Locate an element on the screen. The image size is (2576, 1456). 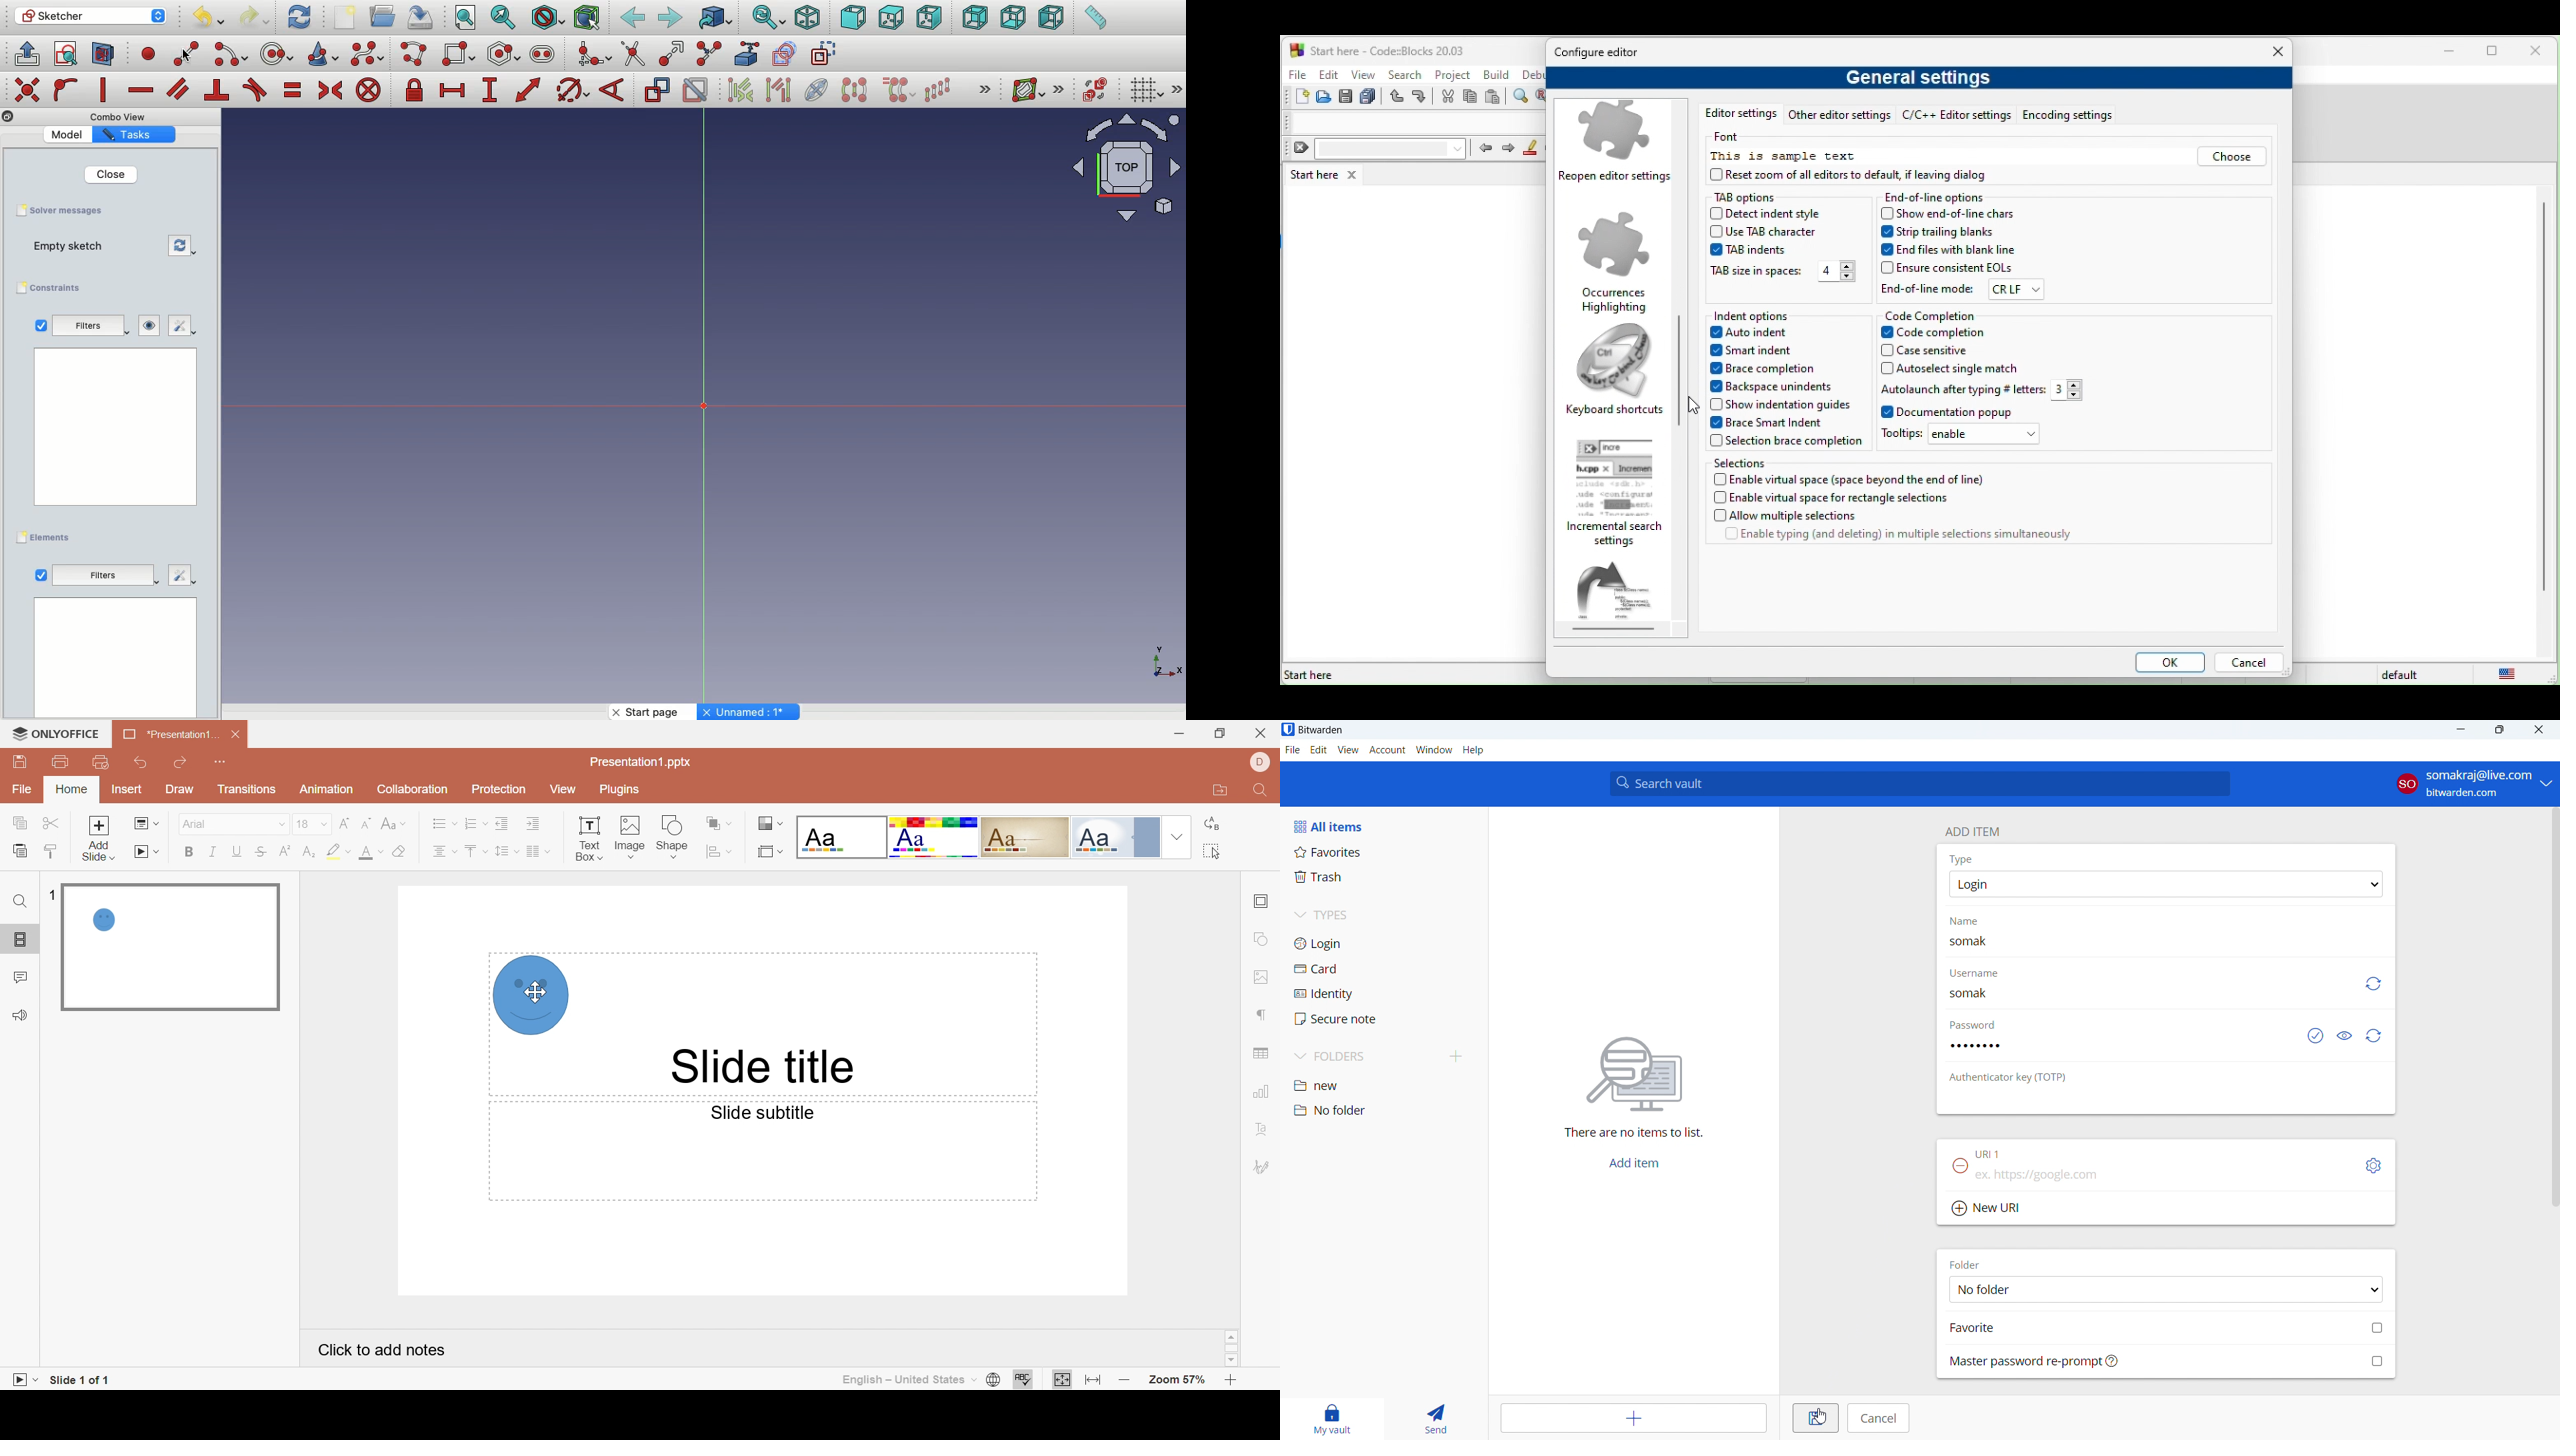
abbreviations is located at coordinates (1622, 597).